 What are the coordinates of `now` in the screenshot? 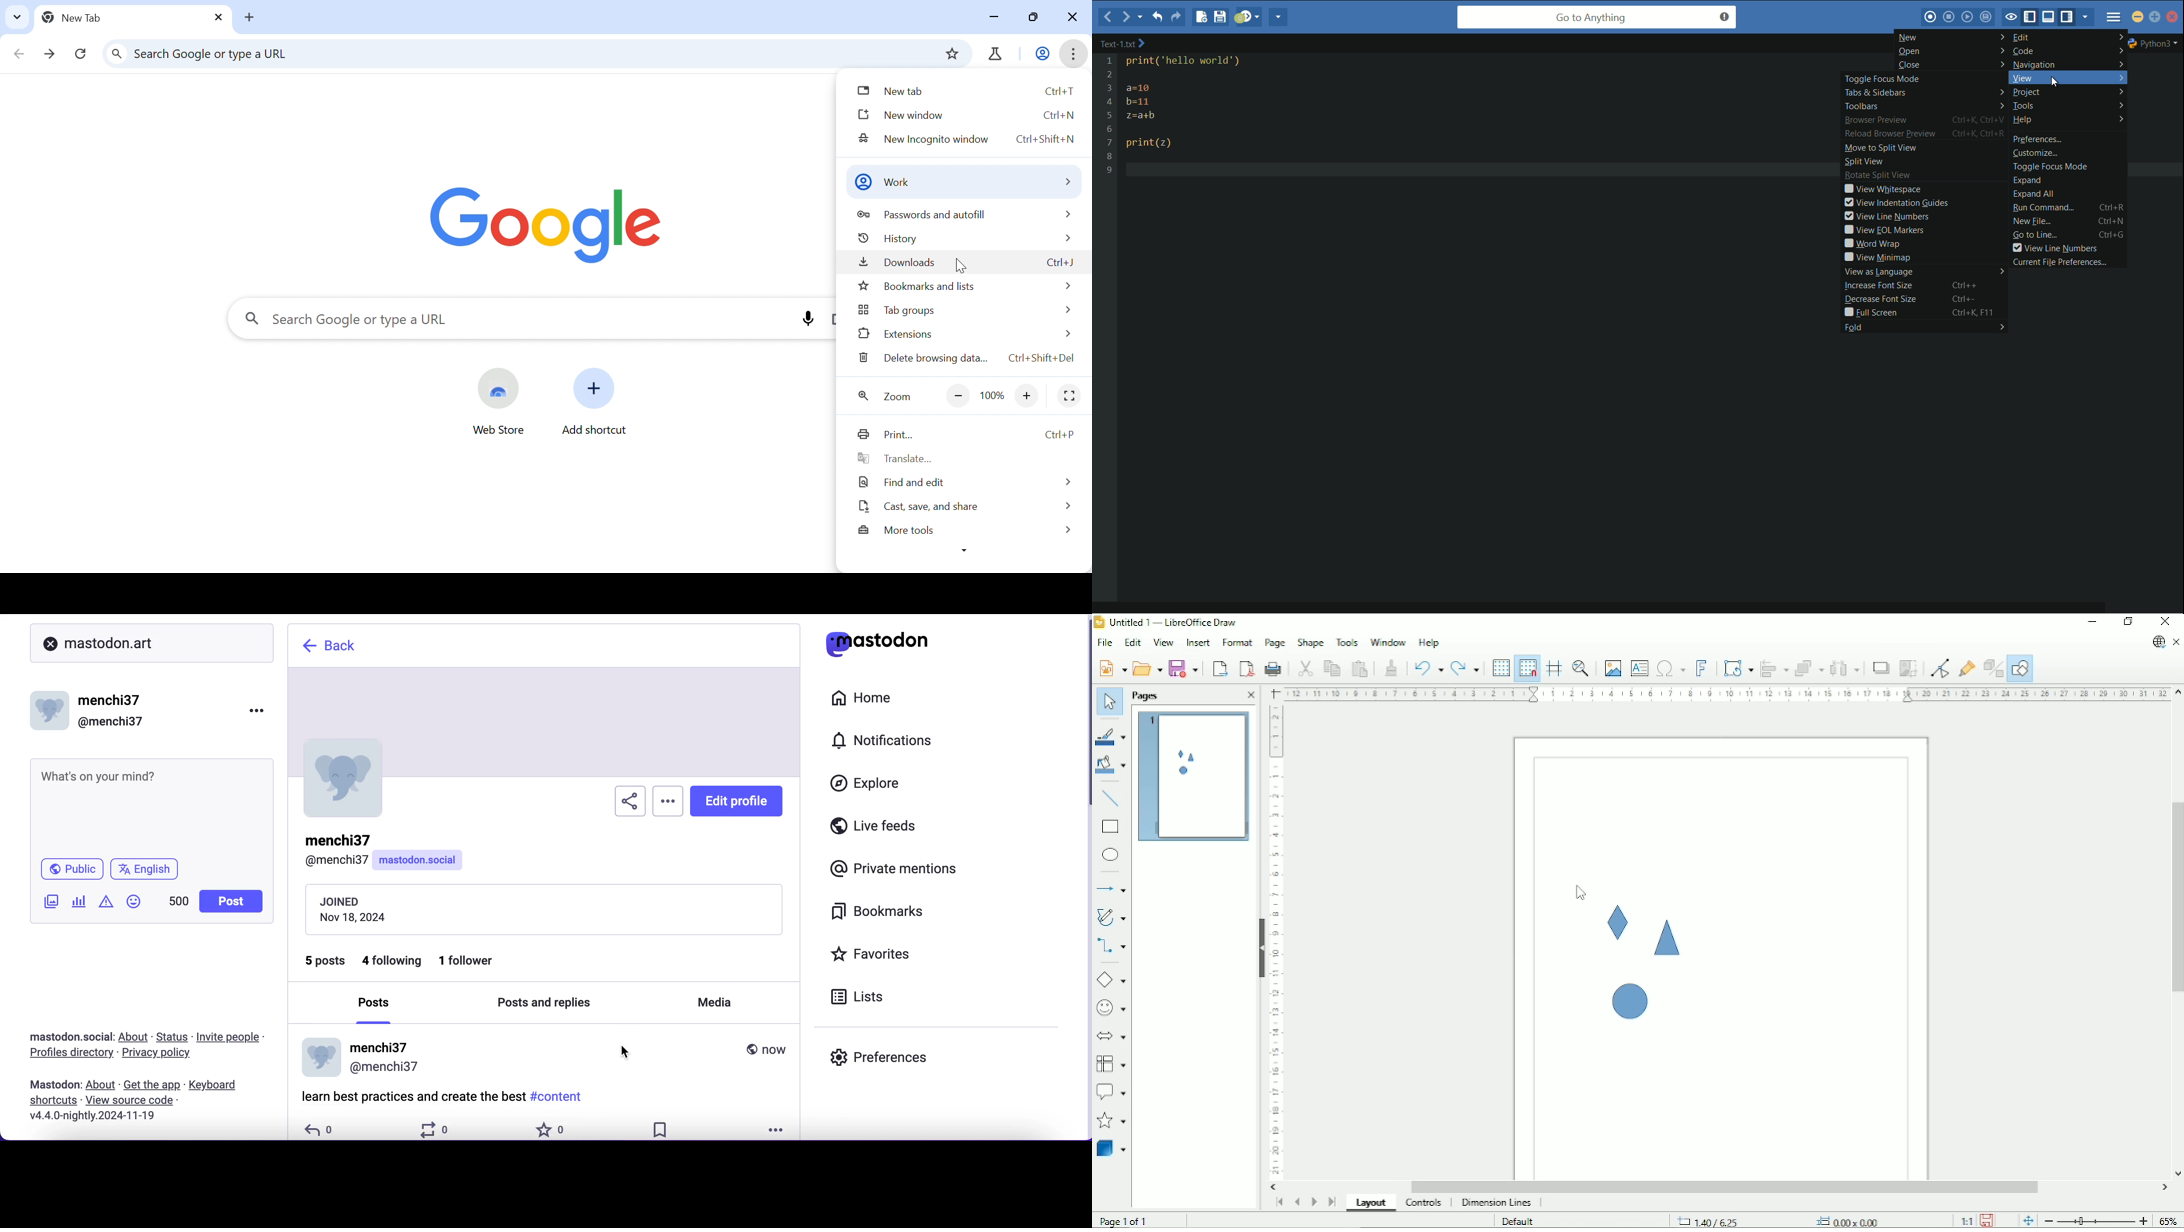 It's located at (765, 1048).